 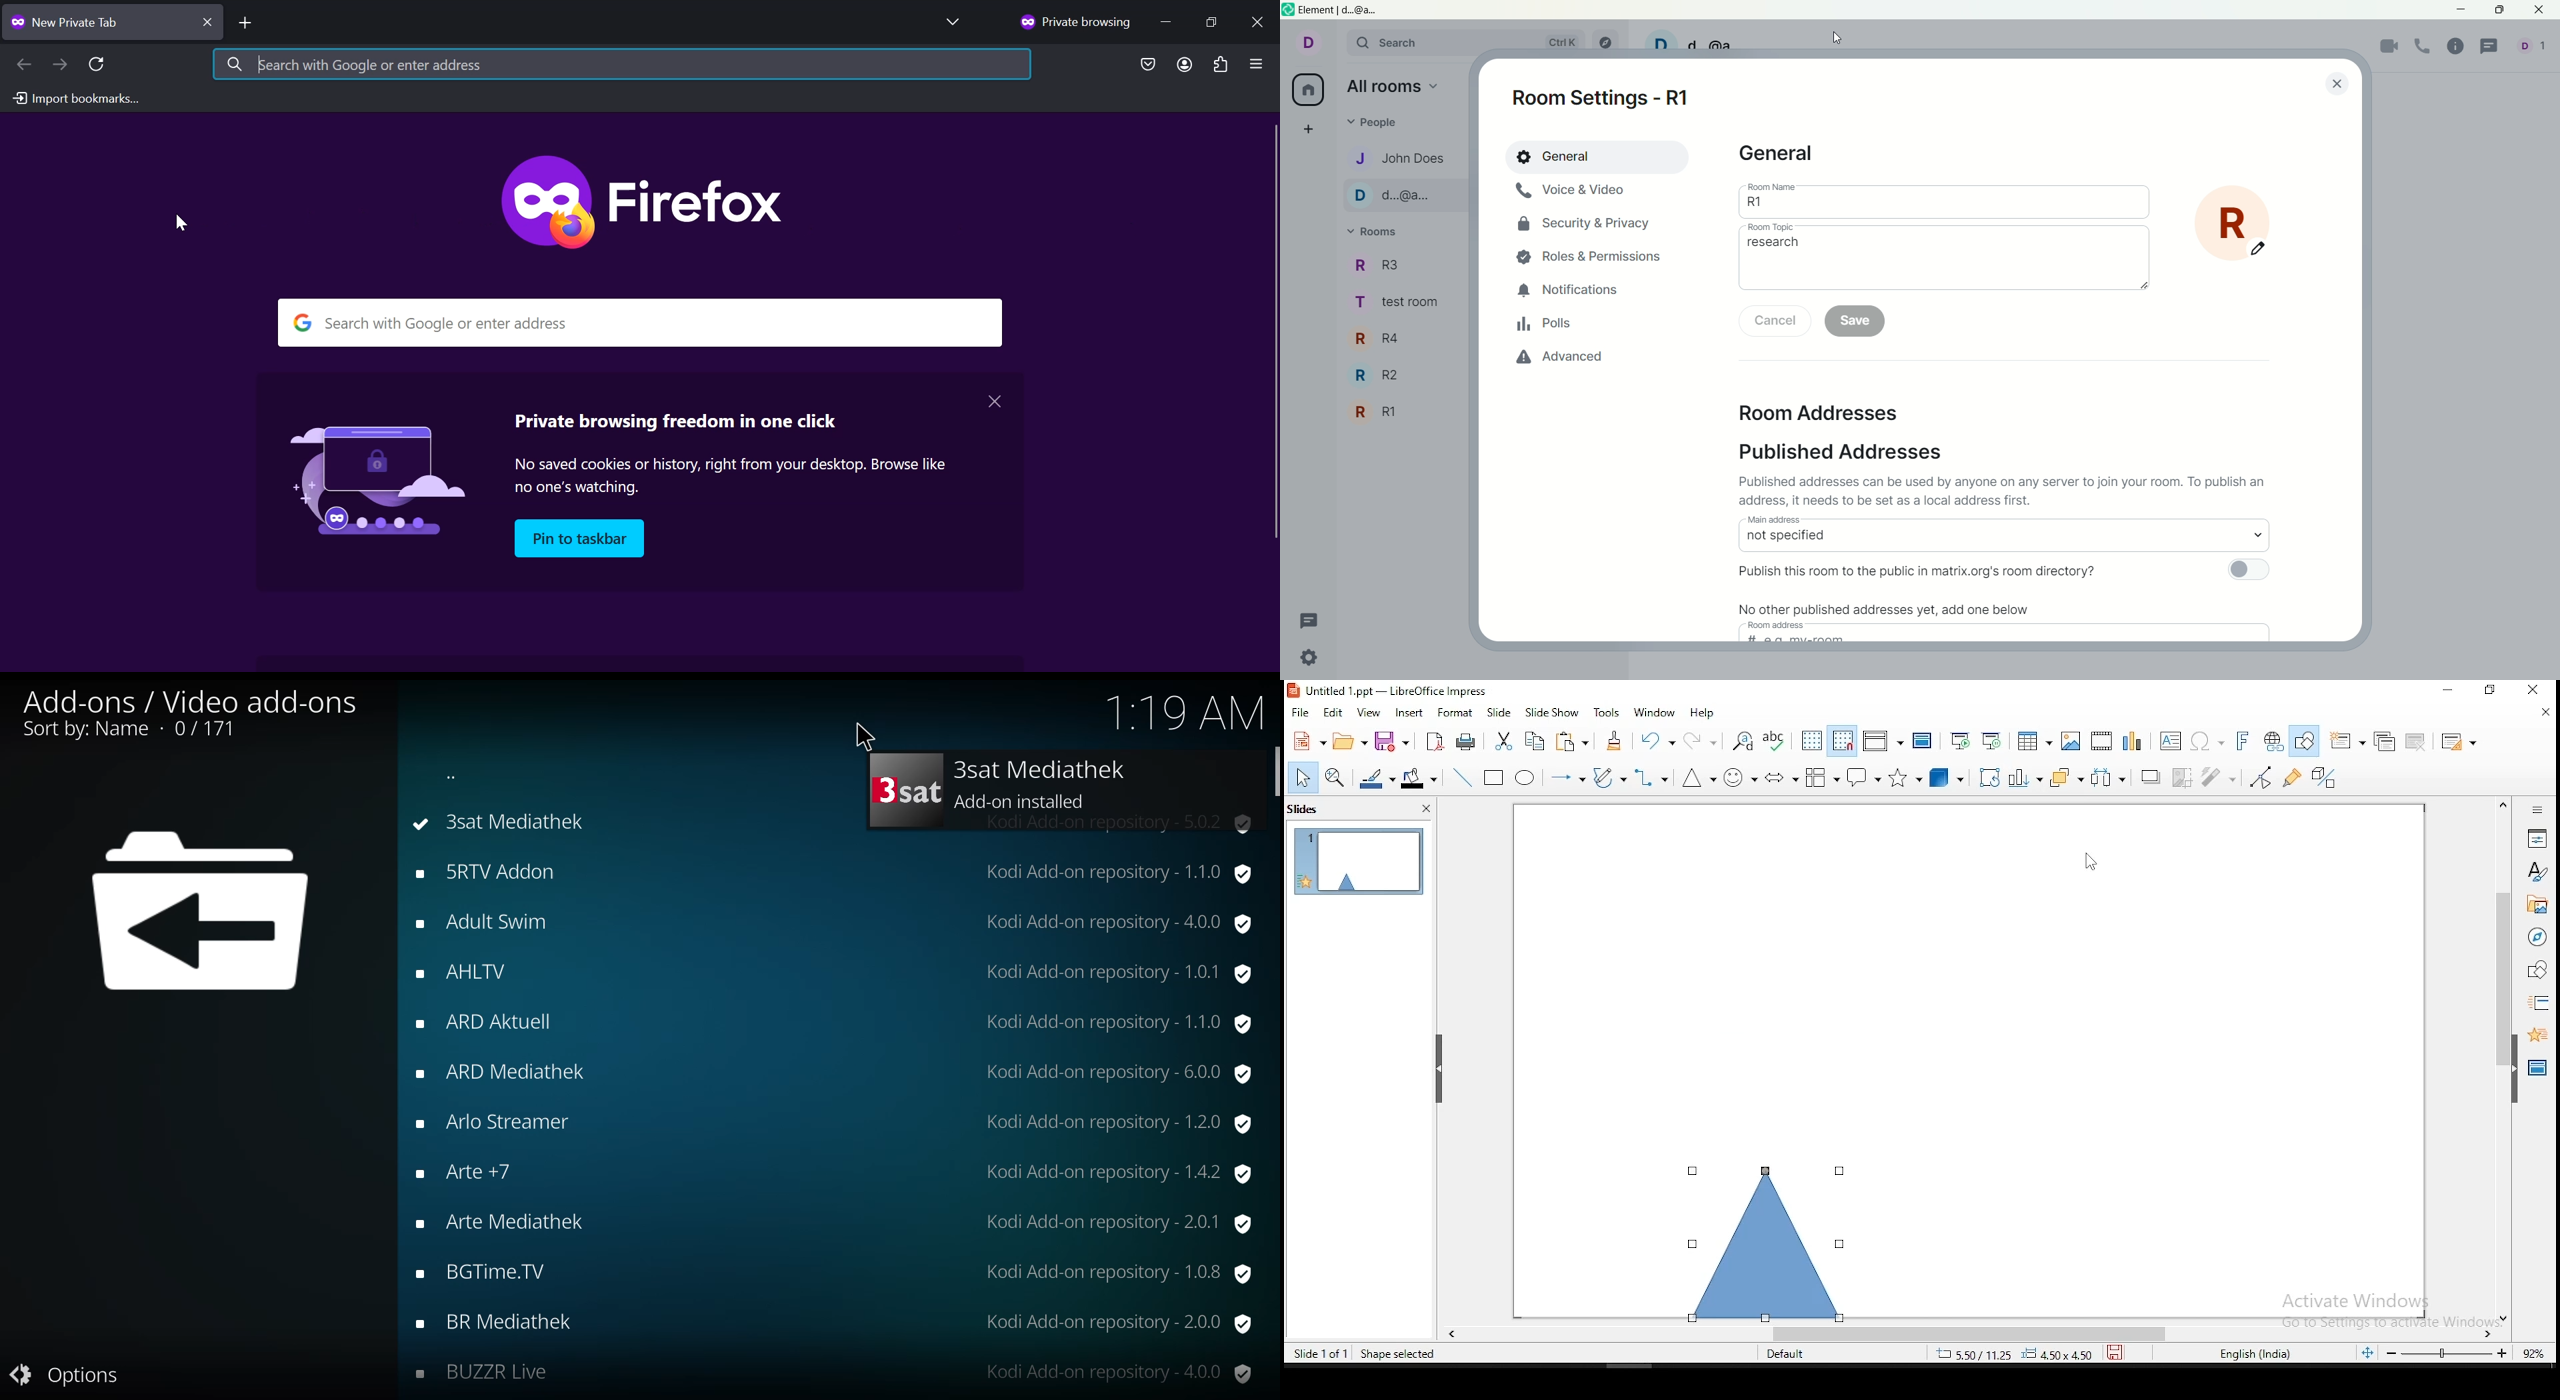 I want to click on 3sat mediathek, so click(x=503, y=821).